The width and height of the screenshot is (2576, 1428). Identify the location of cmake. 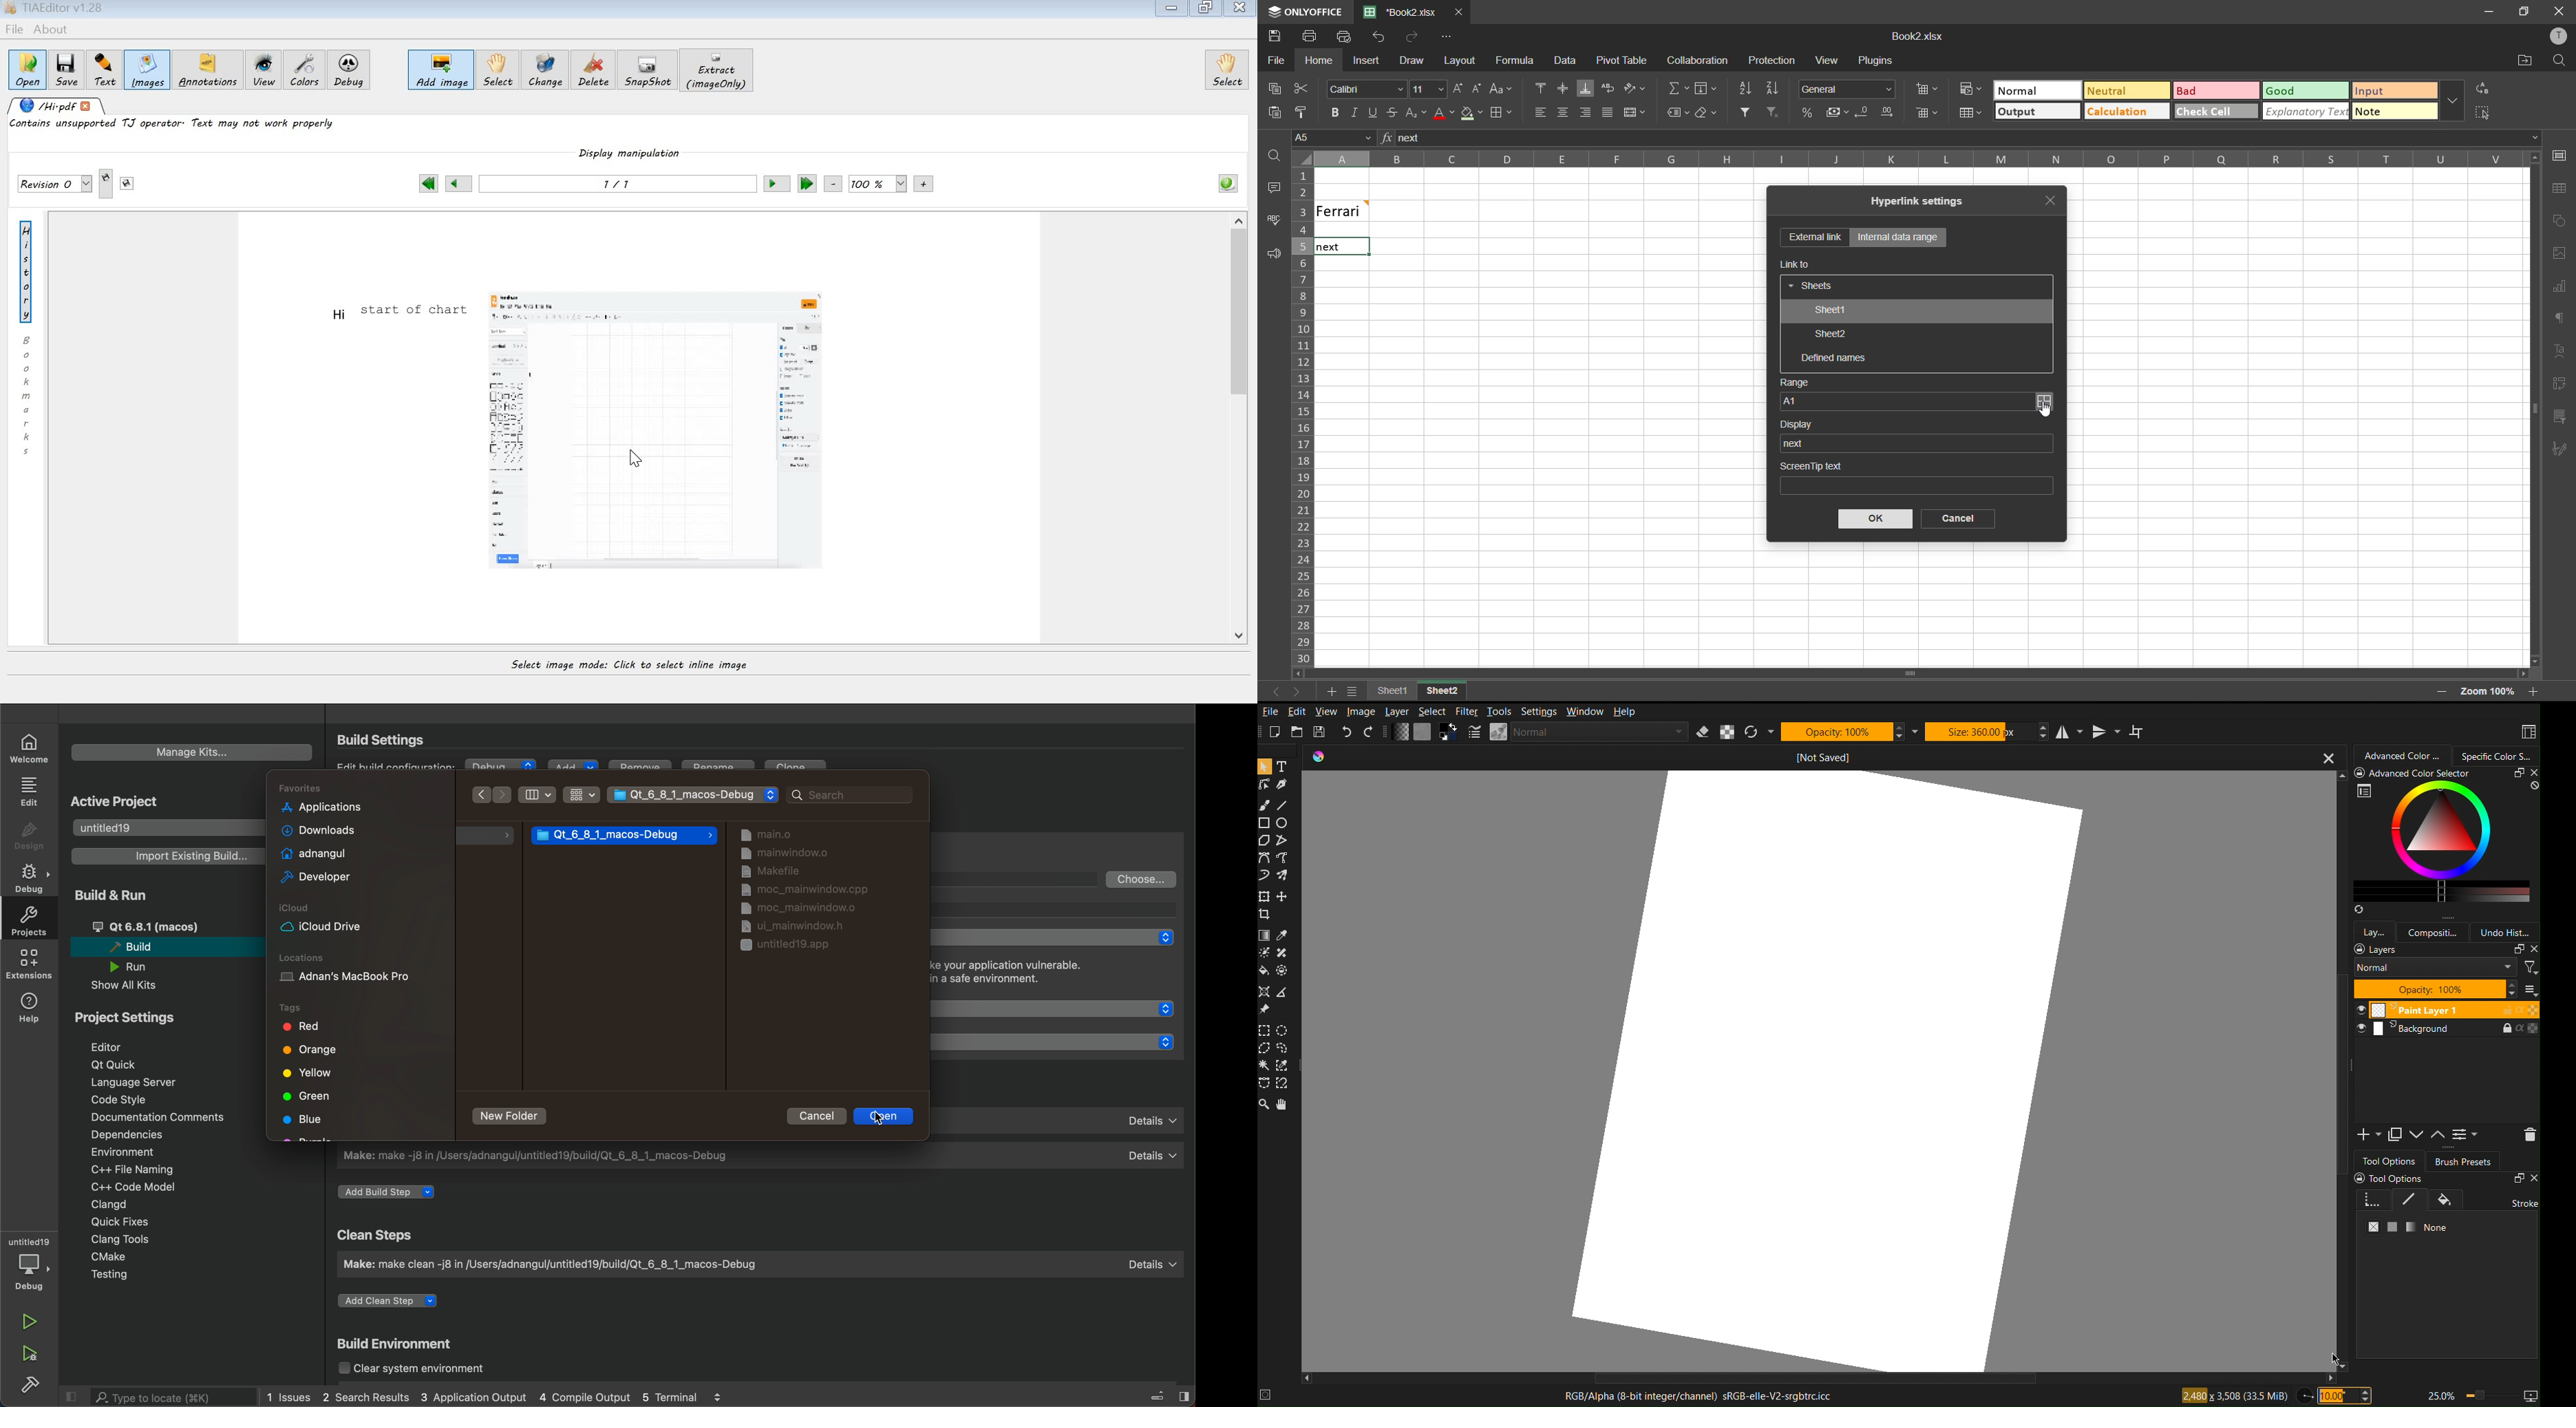
(115, 1258).